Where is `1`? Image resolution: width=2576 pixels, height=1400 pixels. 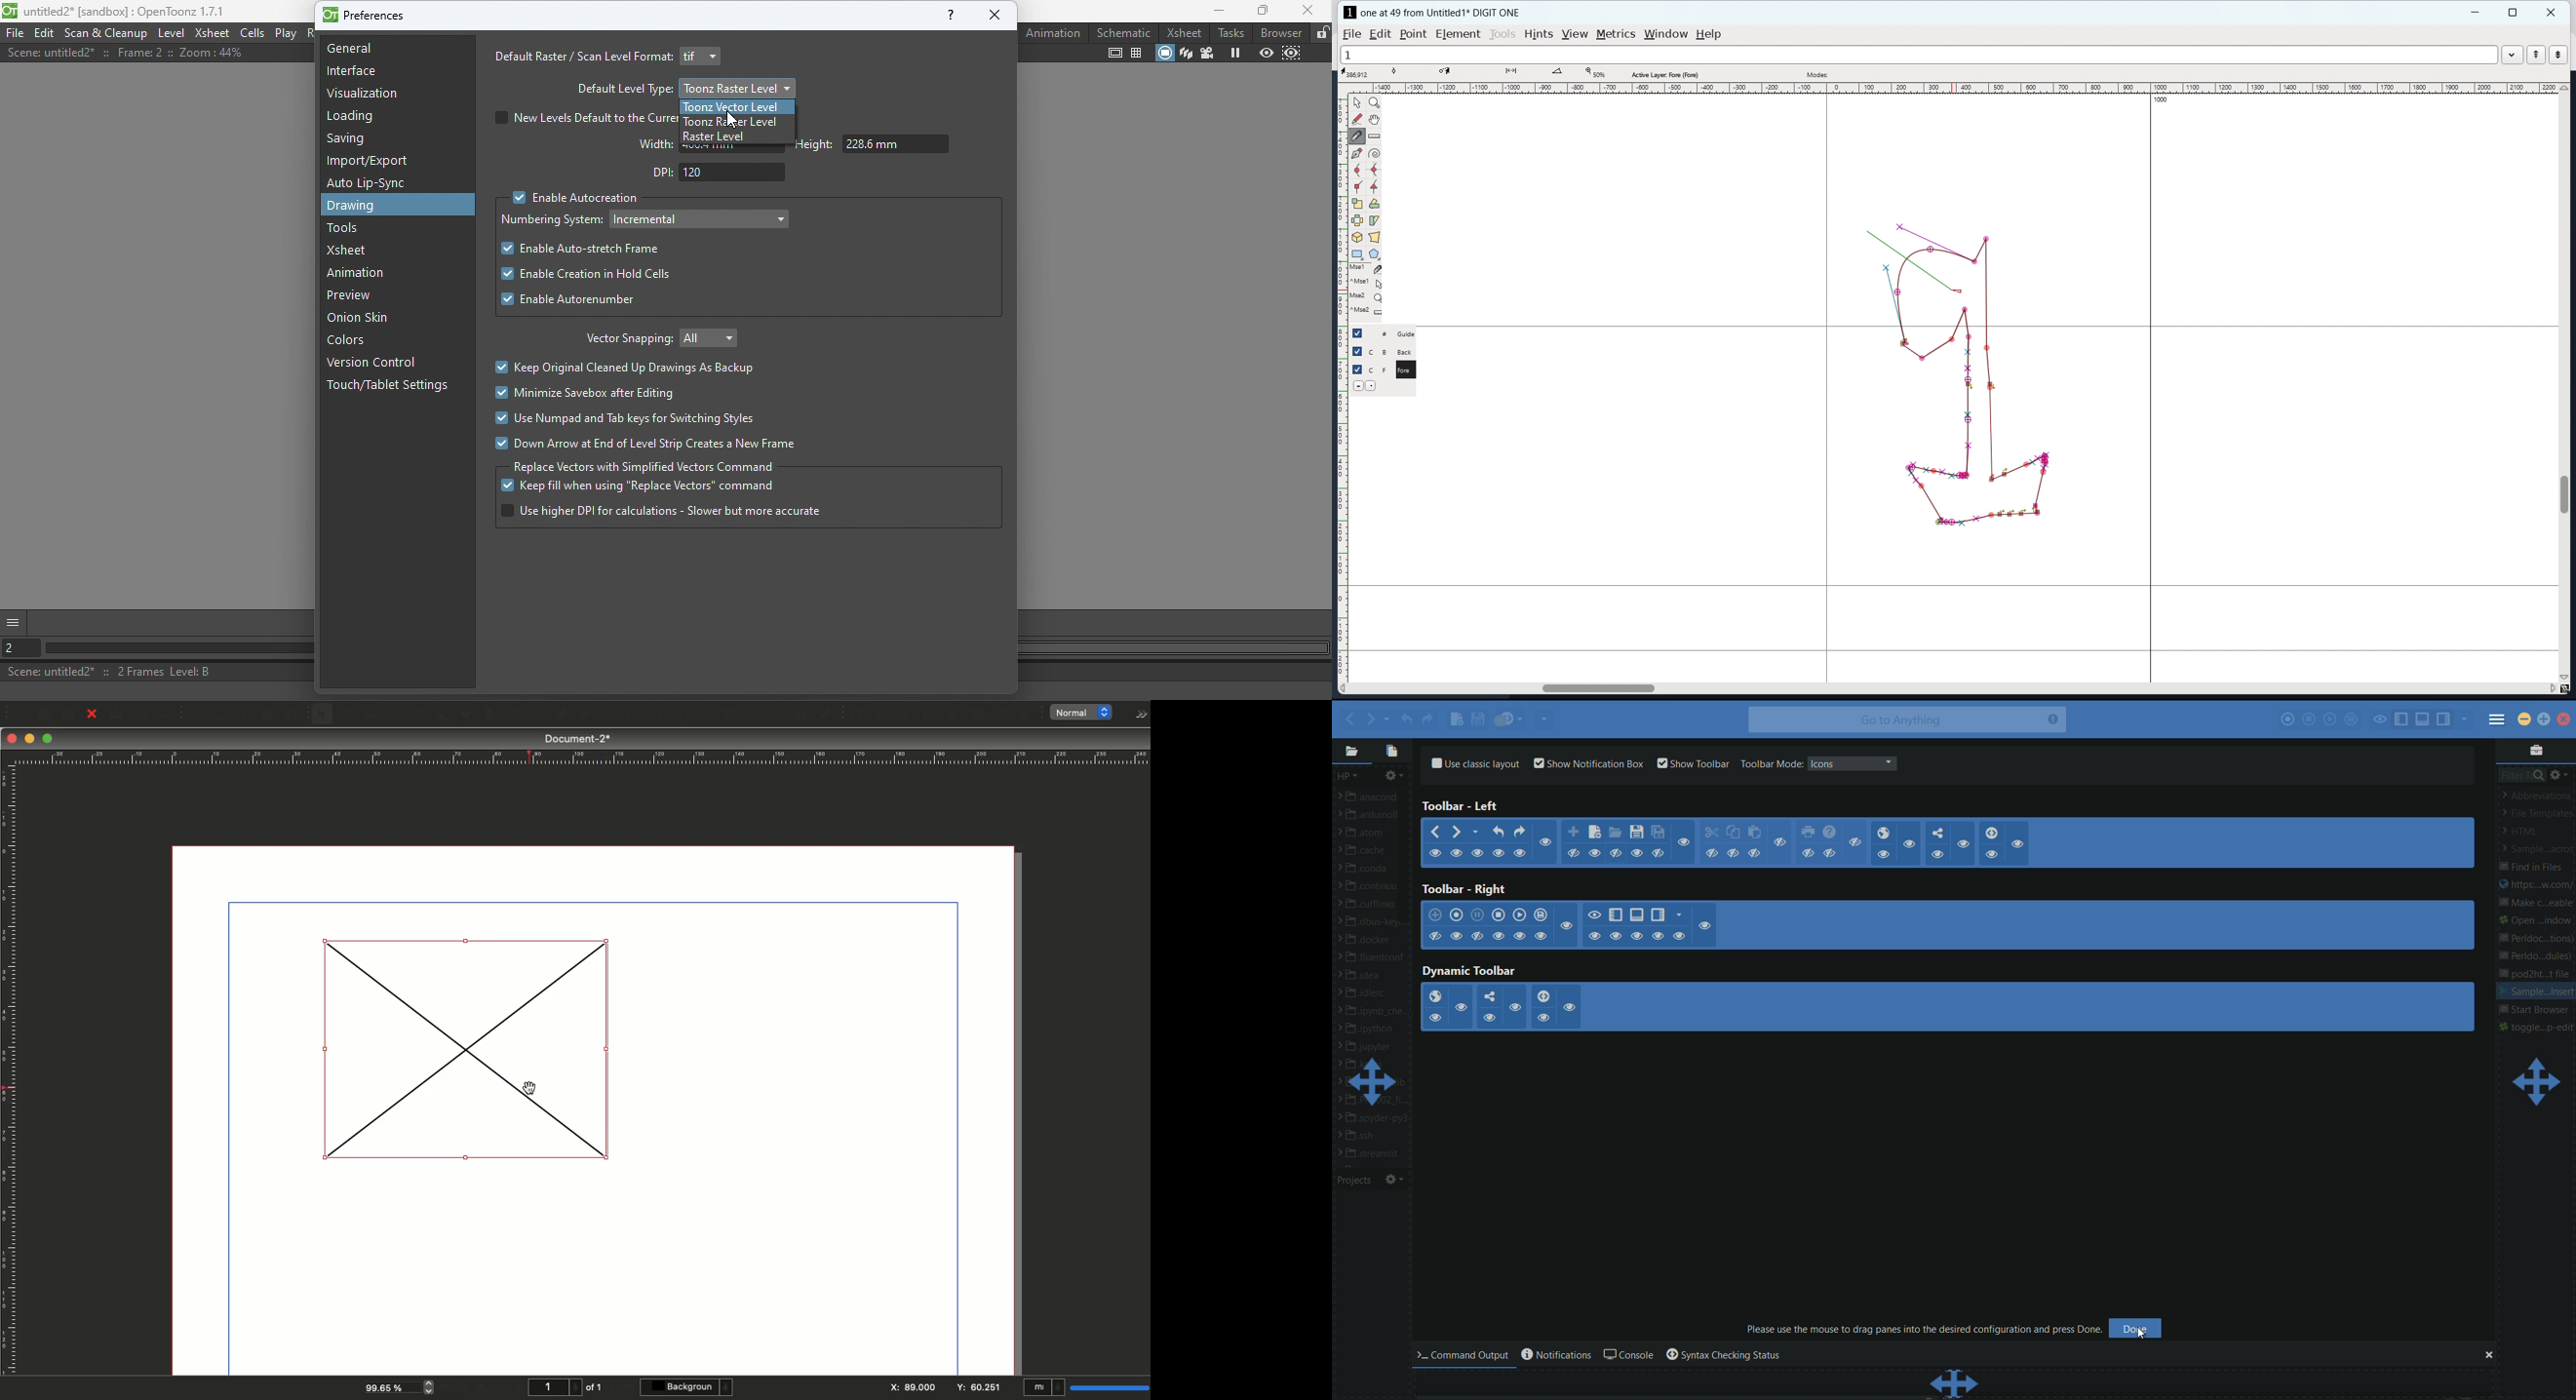 1 is located at coordinates (553, 1387).